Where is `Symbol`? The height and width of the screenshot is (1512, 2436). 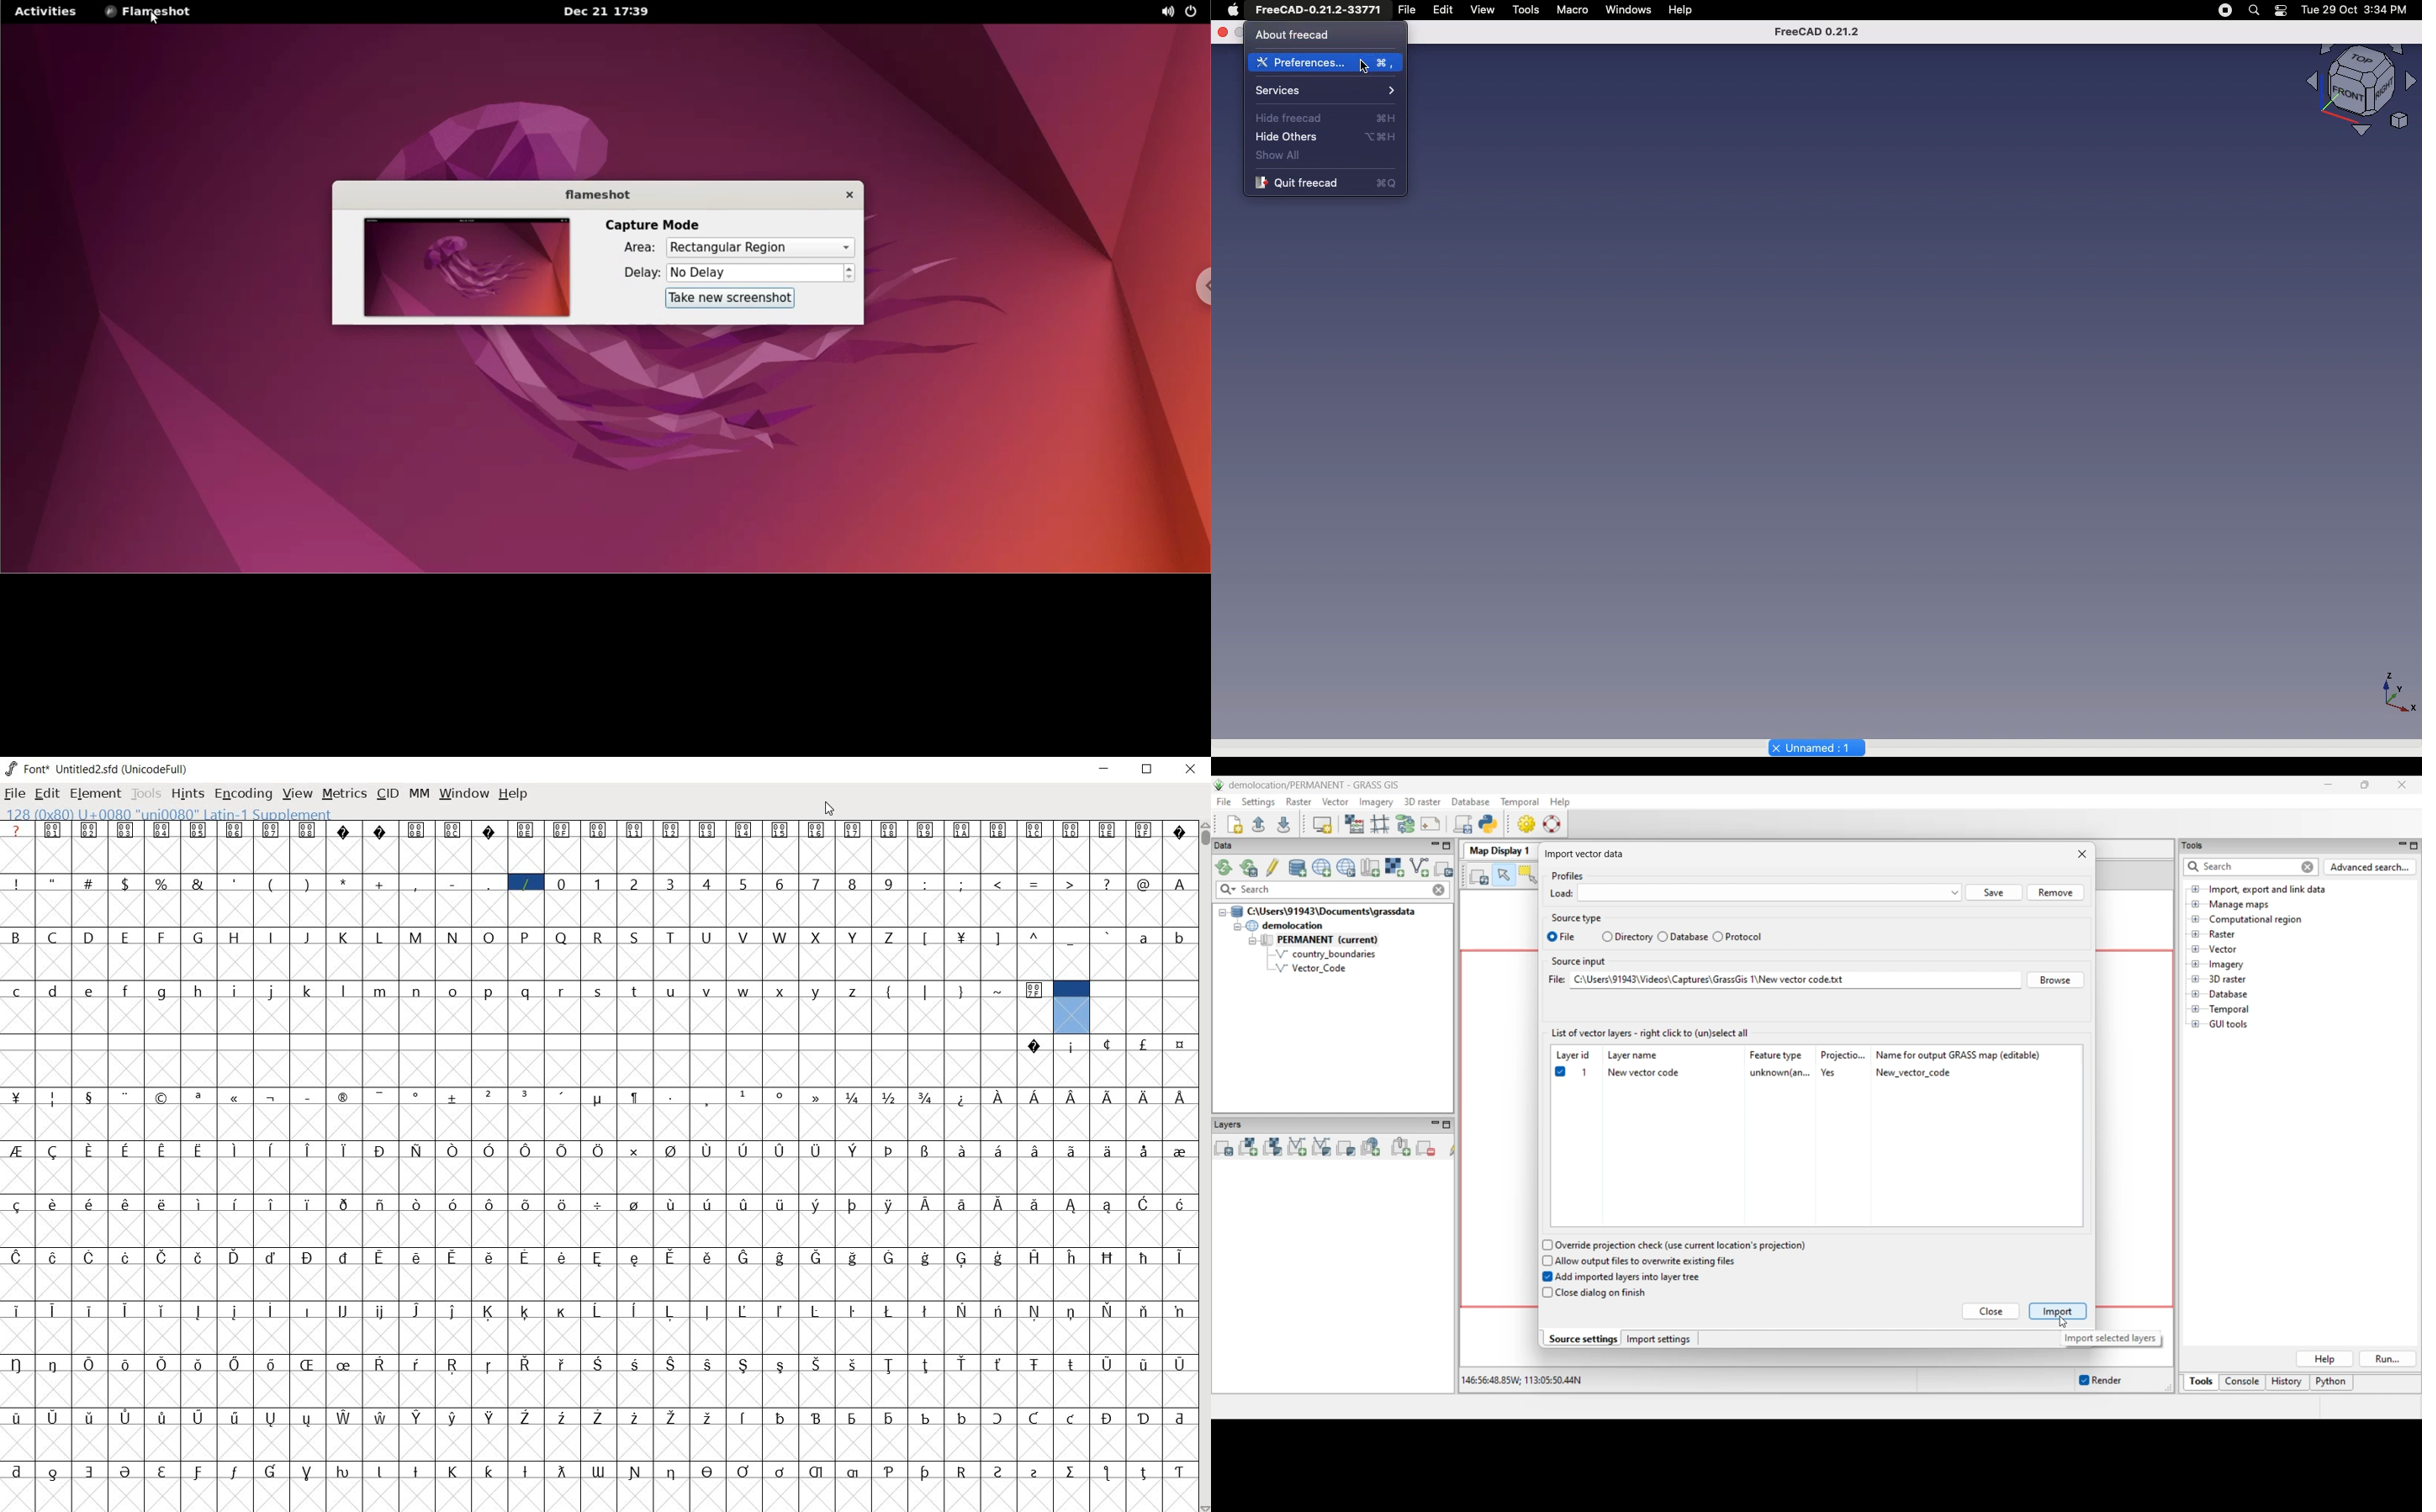
Symbol is located at coordinates (742, 1310).